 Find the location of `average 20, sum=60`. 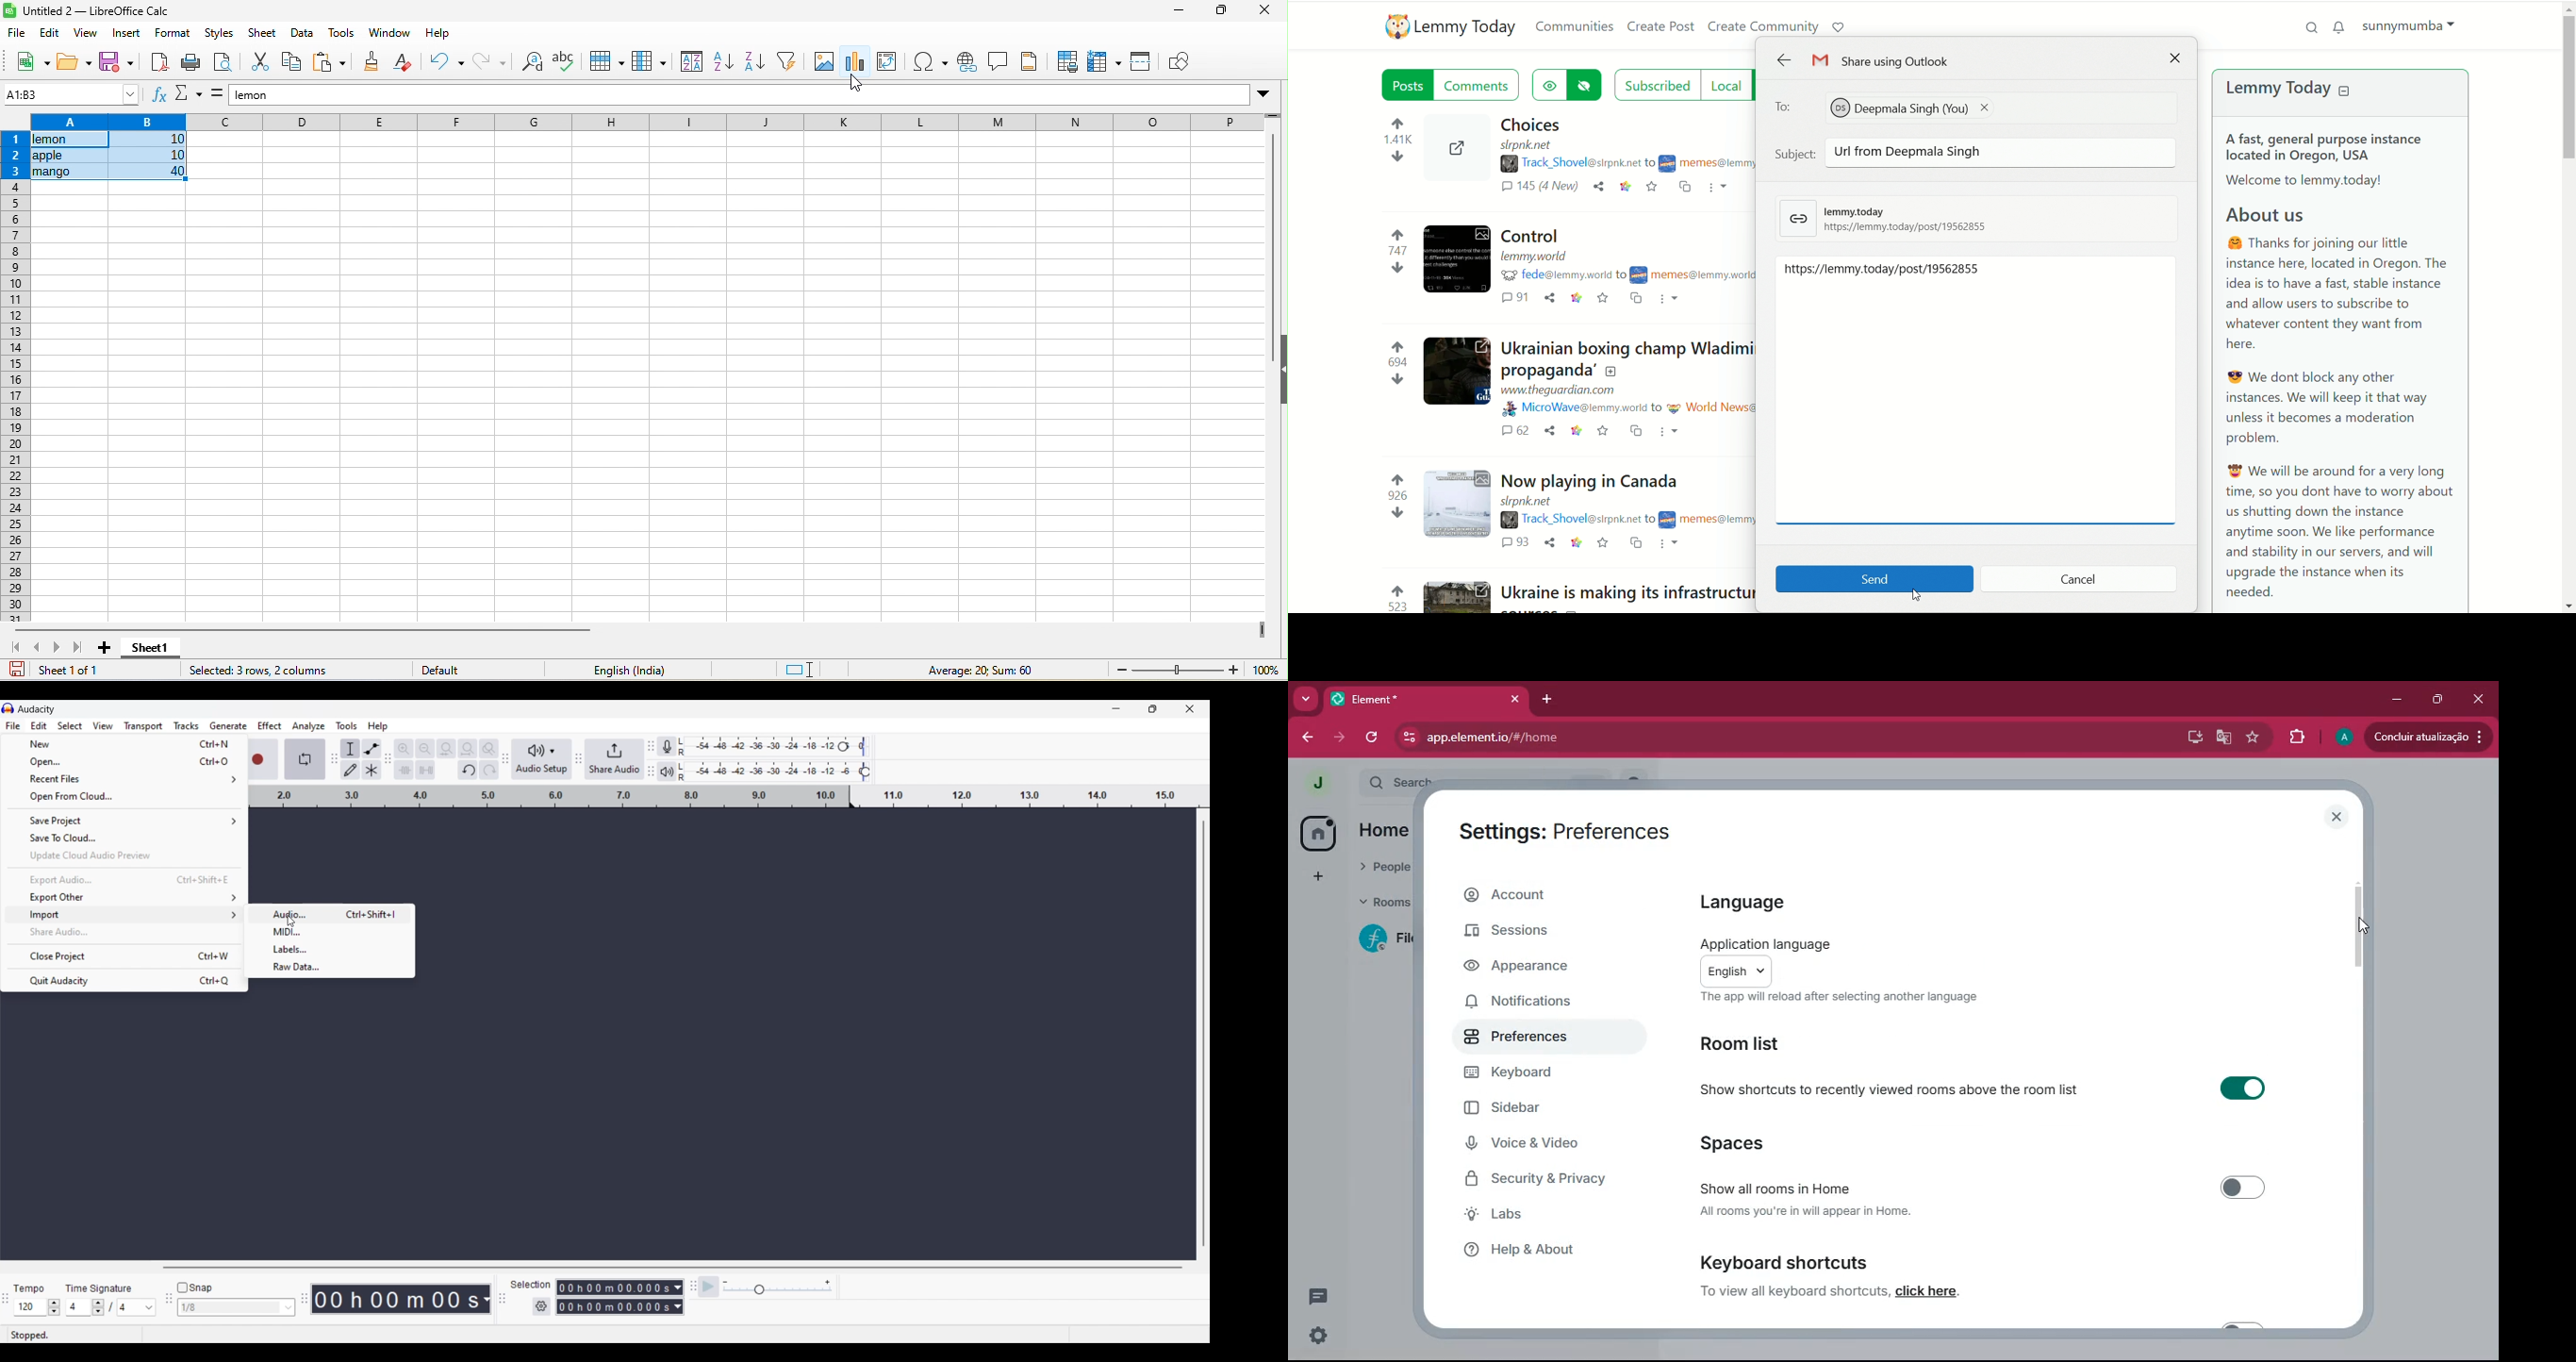

average 20, sum=60 is located at coordinates (995, 672).